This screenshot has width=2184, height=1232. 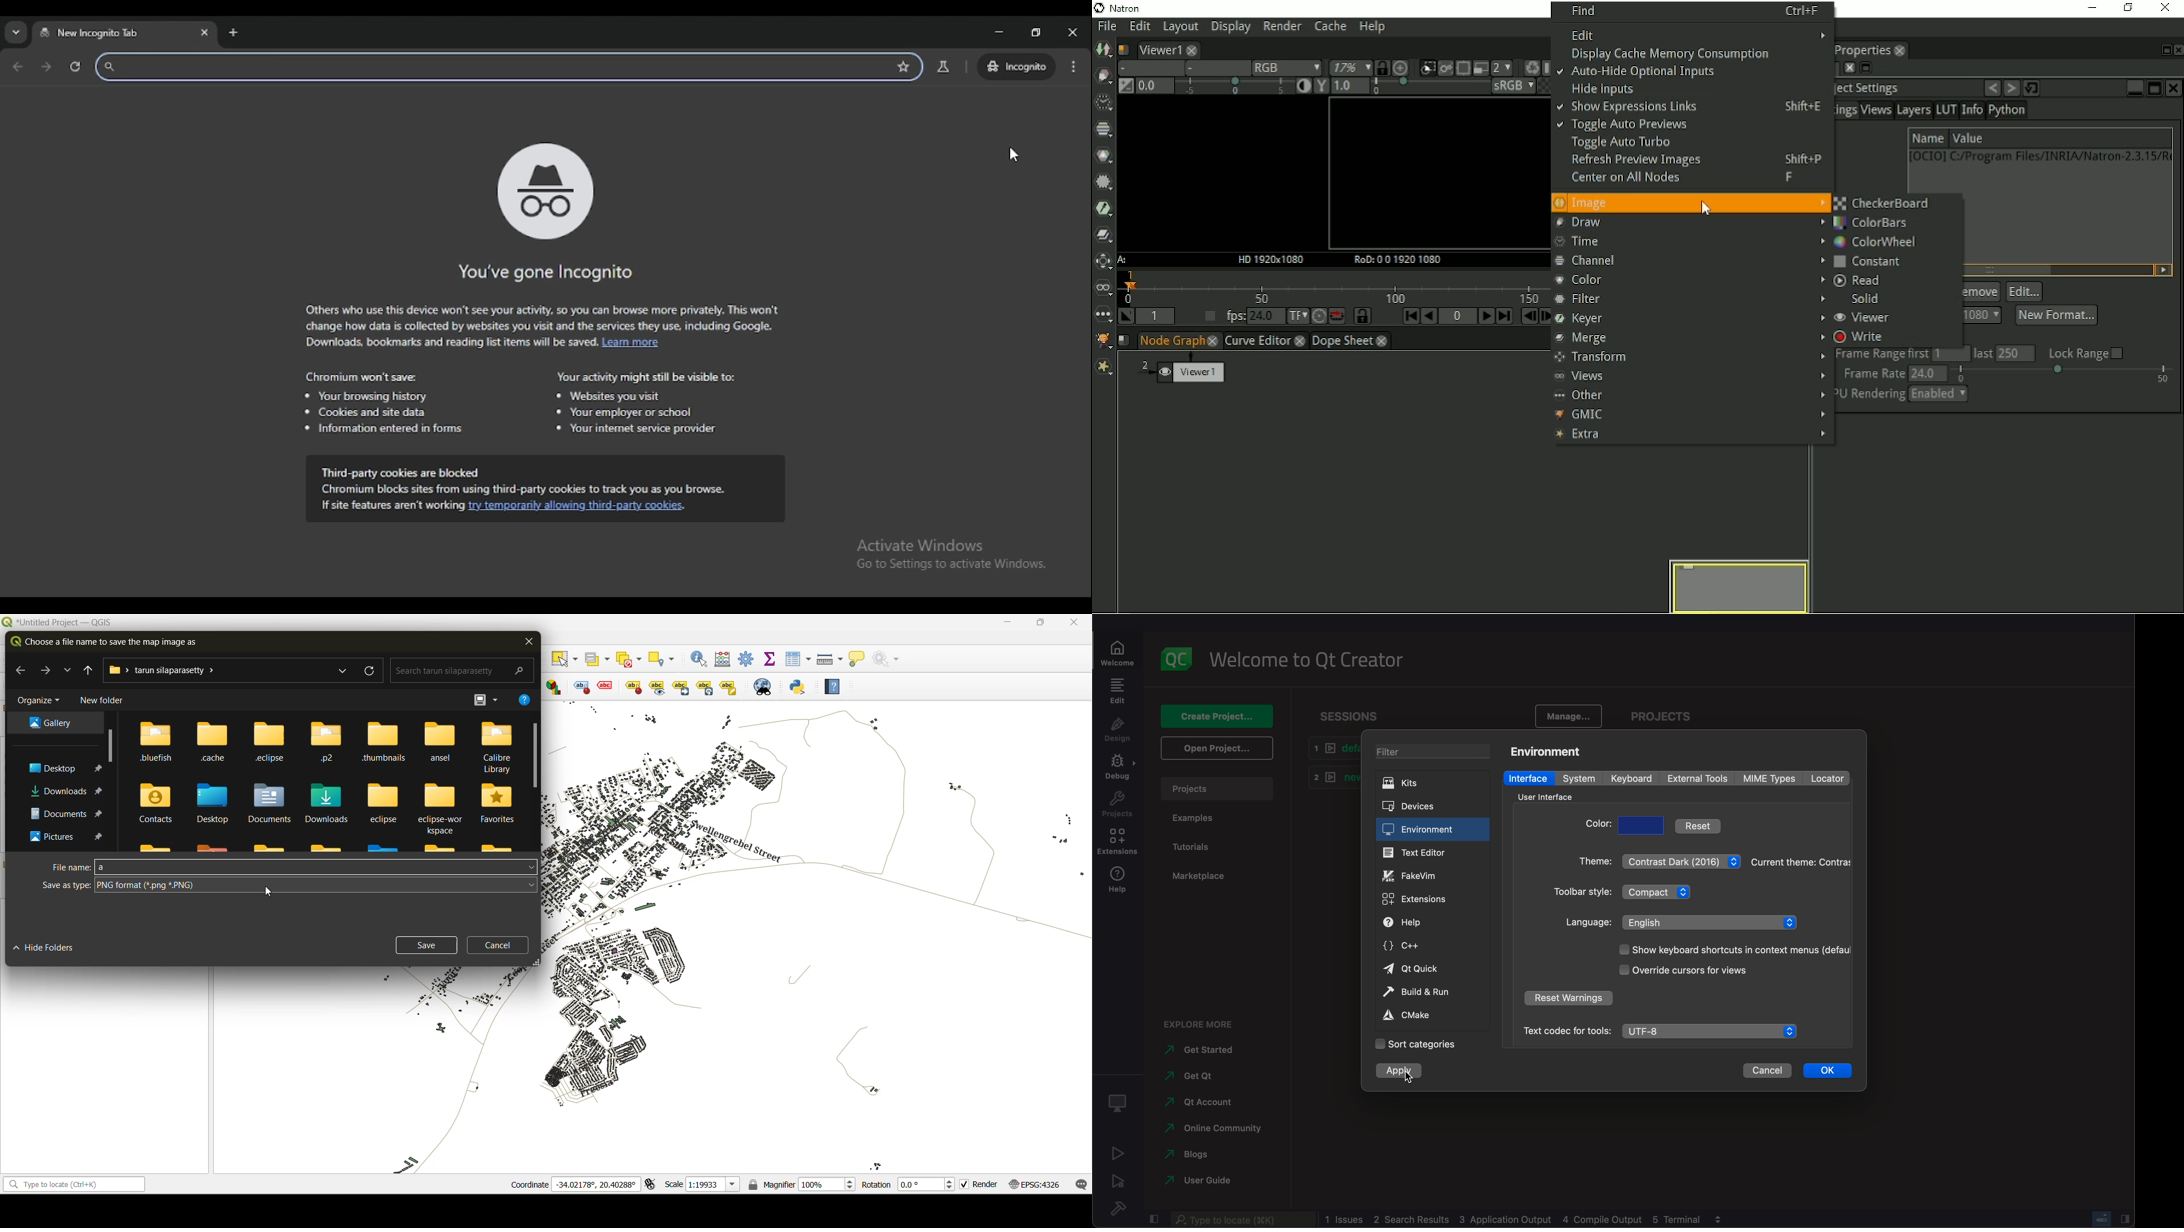 I want to click on explore, so click(x=68, y=671).